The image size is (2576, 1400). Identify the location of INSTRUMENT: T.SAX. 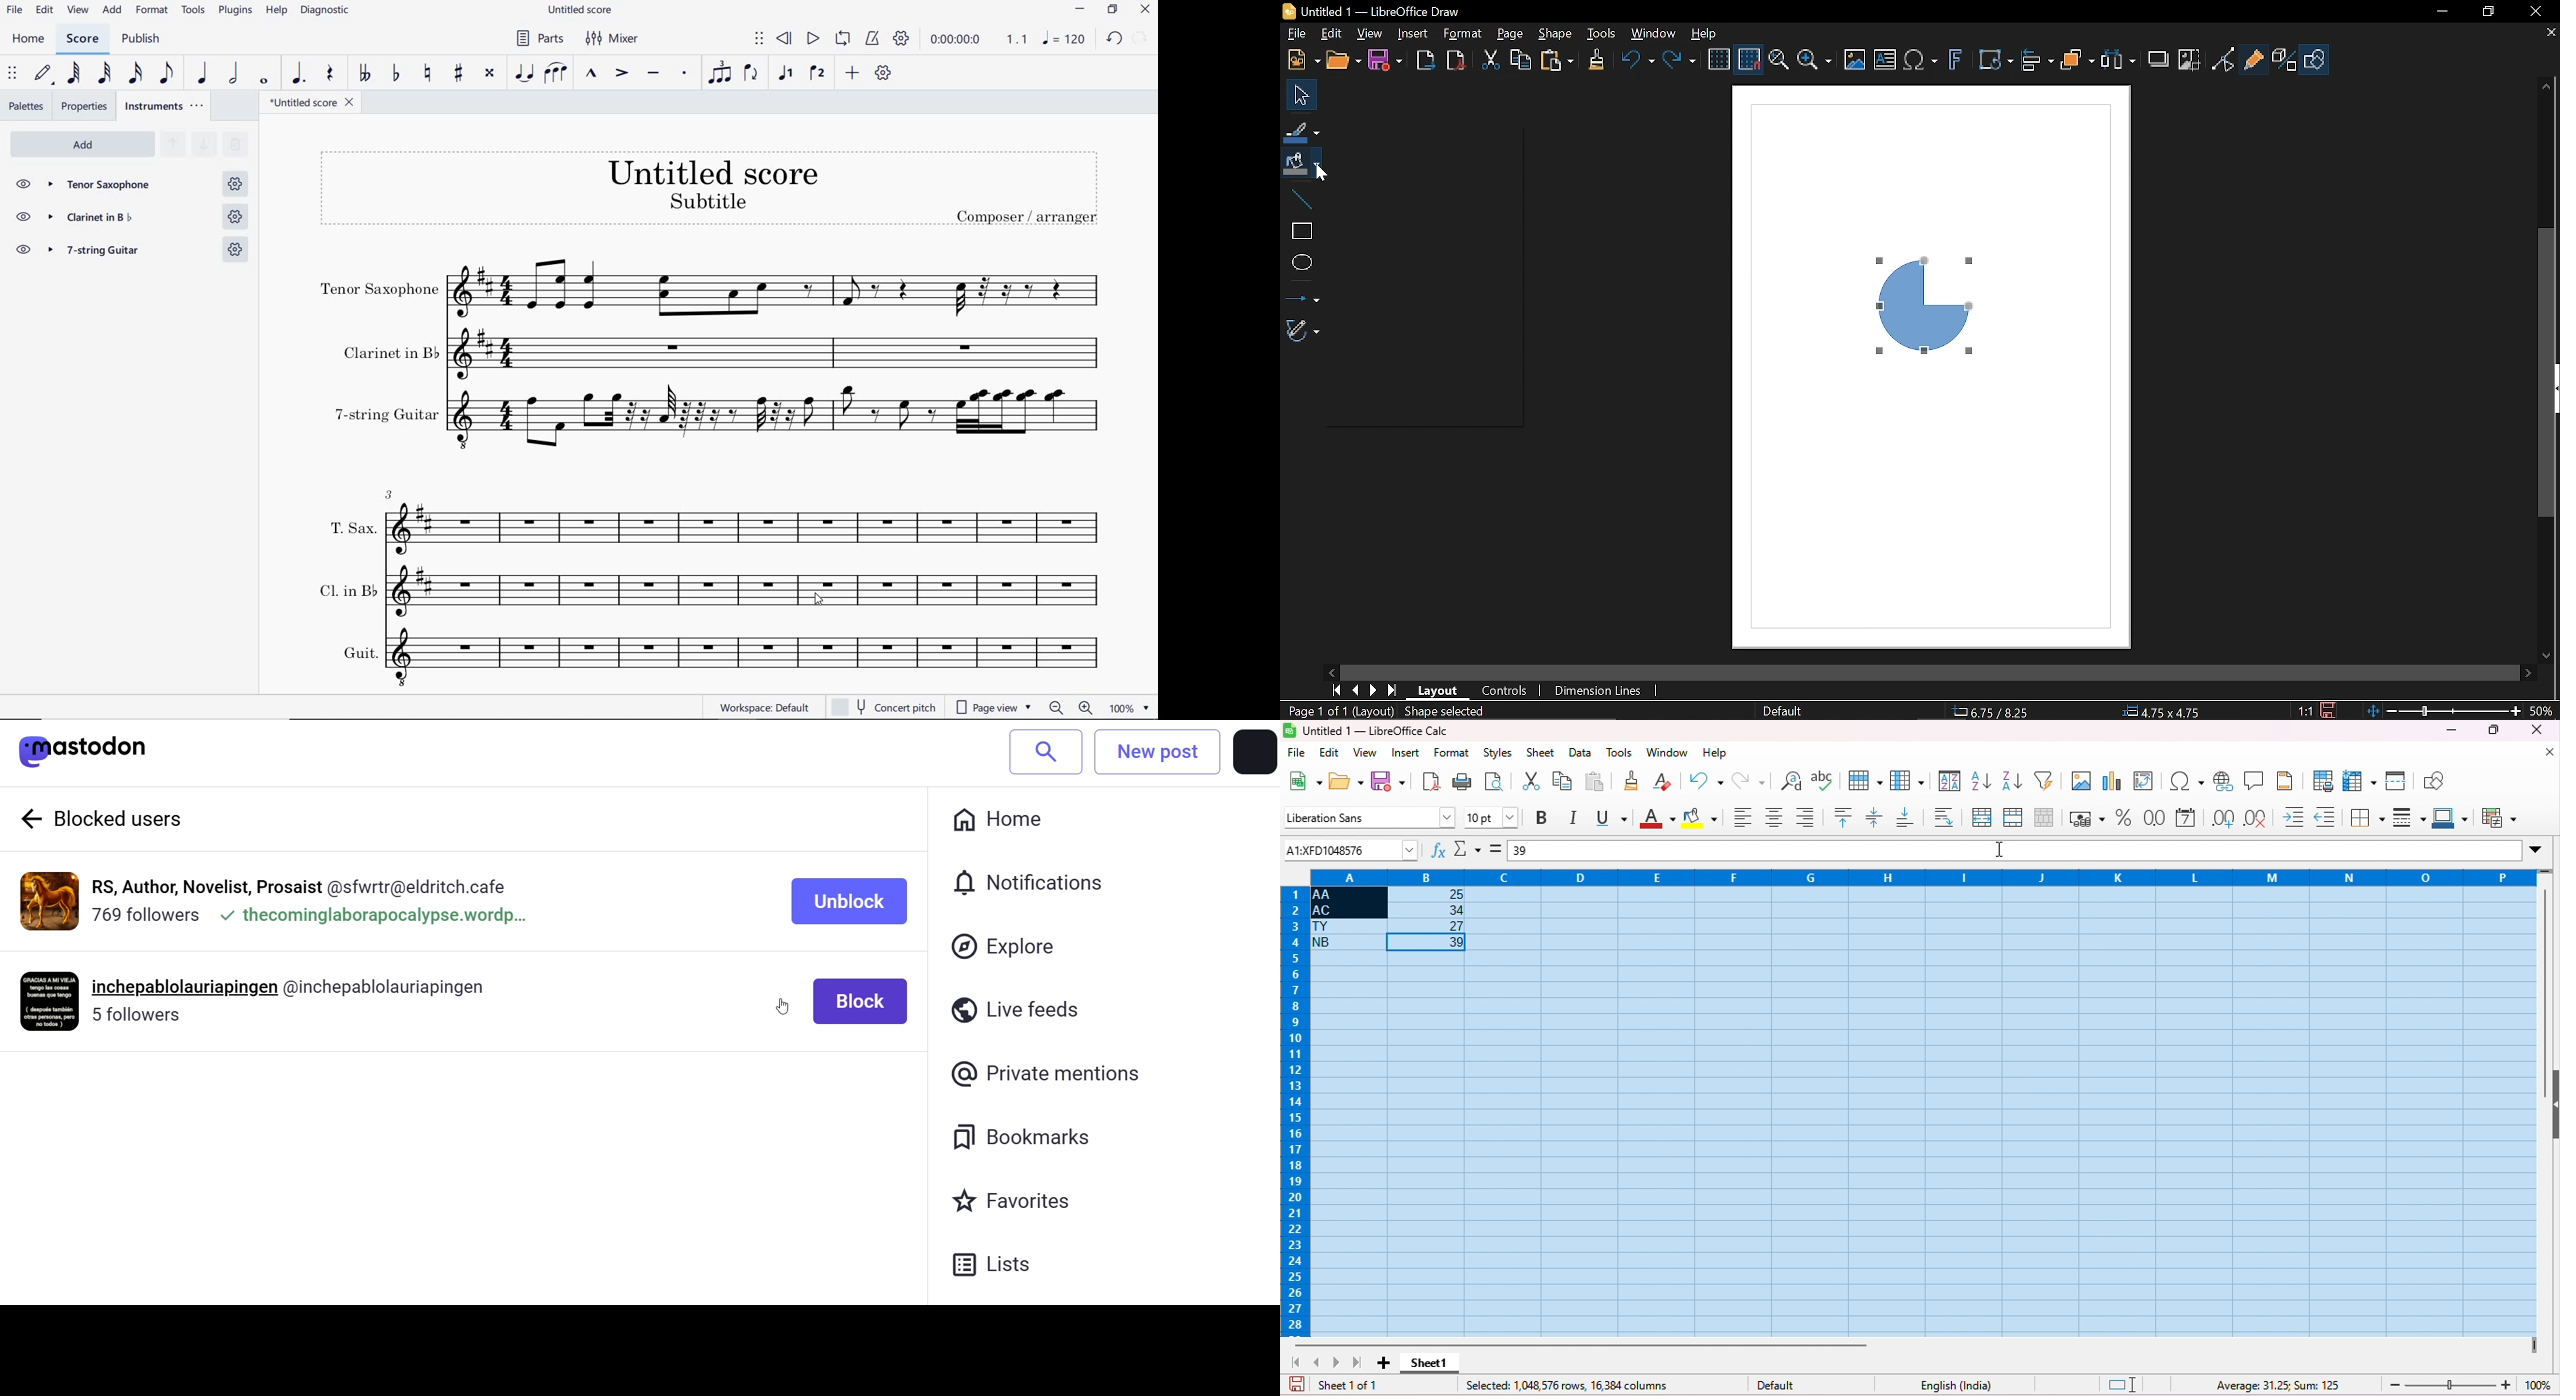
(712, 523).